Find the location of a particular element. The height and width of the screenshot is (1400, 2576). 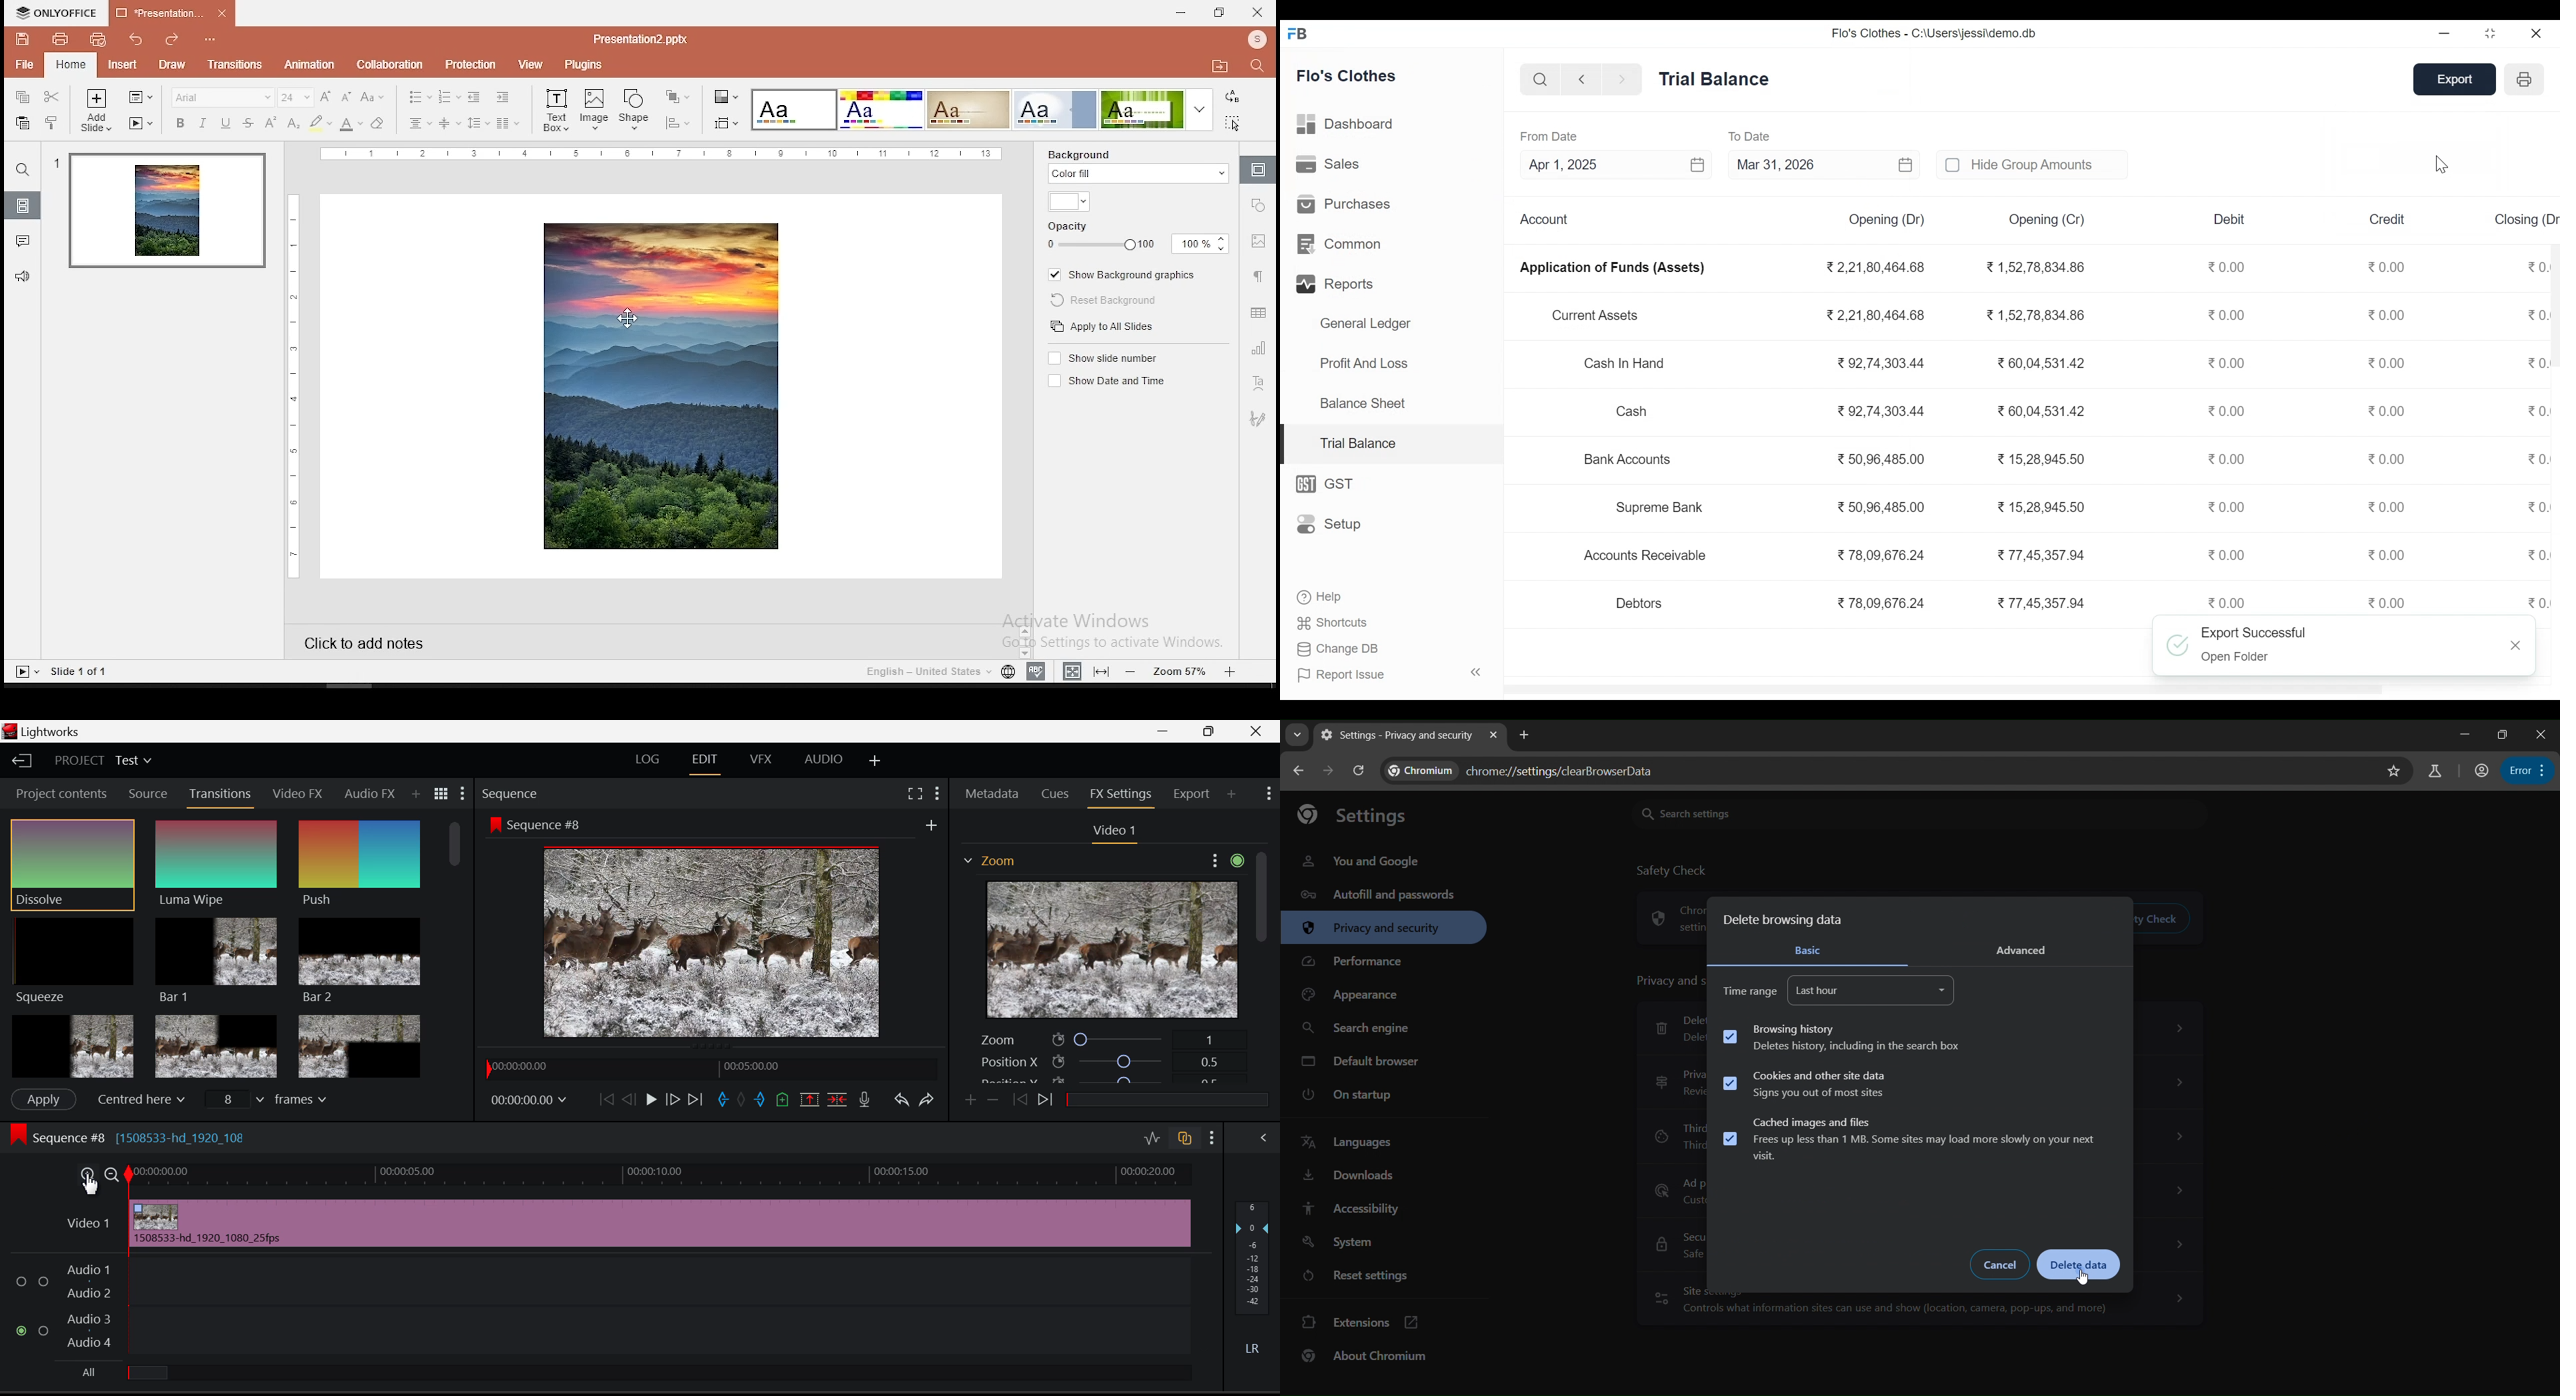

2,21,80,464.68 is located at coordinates (1874, 267).